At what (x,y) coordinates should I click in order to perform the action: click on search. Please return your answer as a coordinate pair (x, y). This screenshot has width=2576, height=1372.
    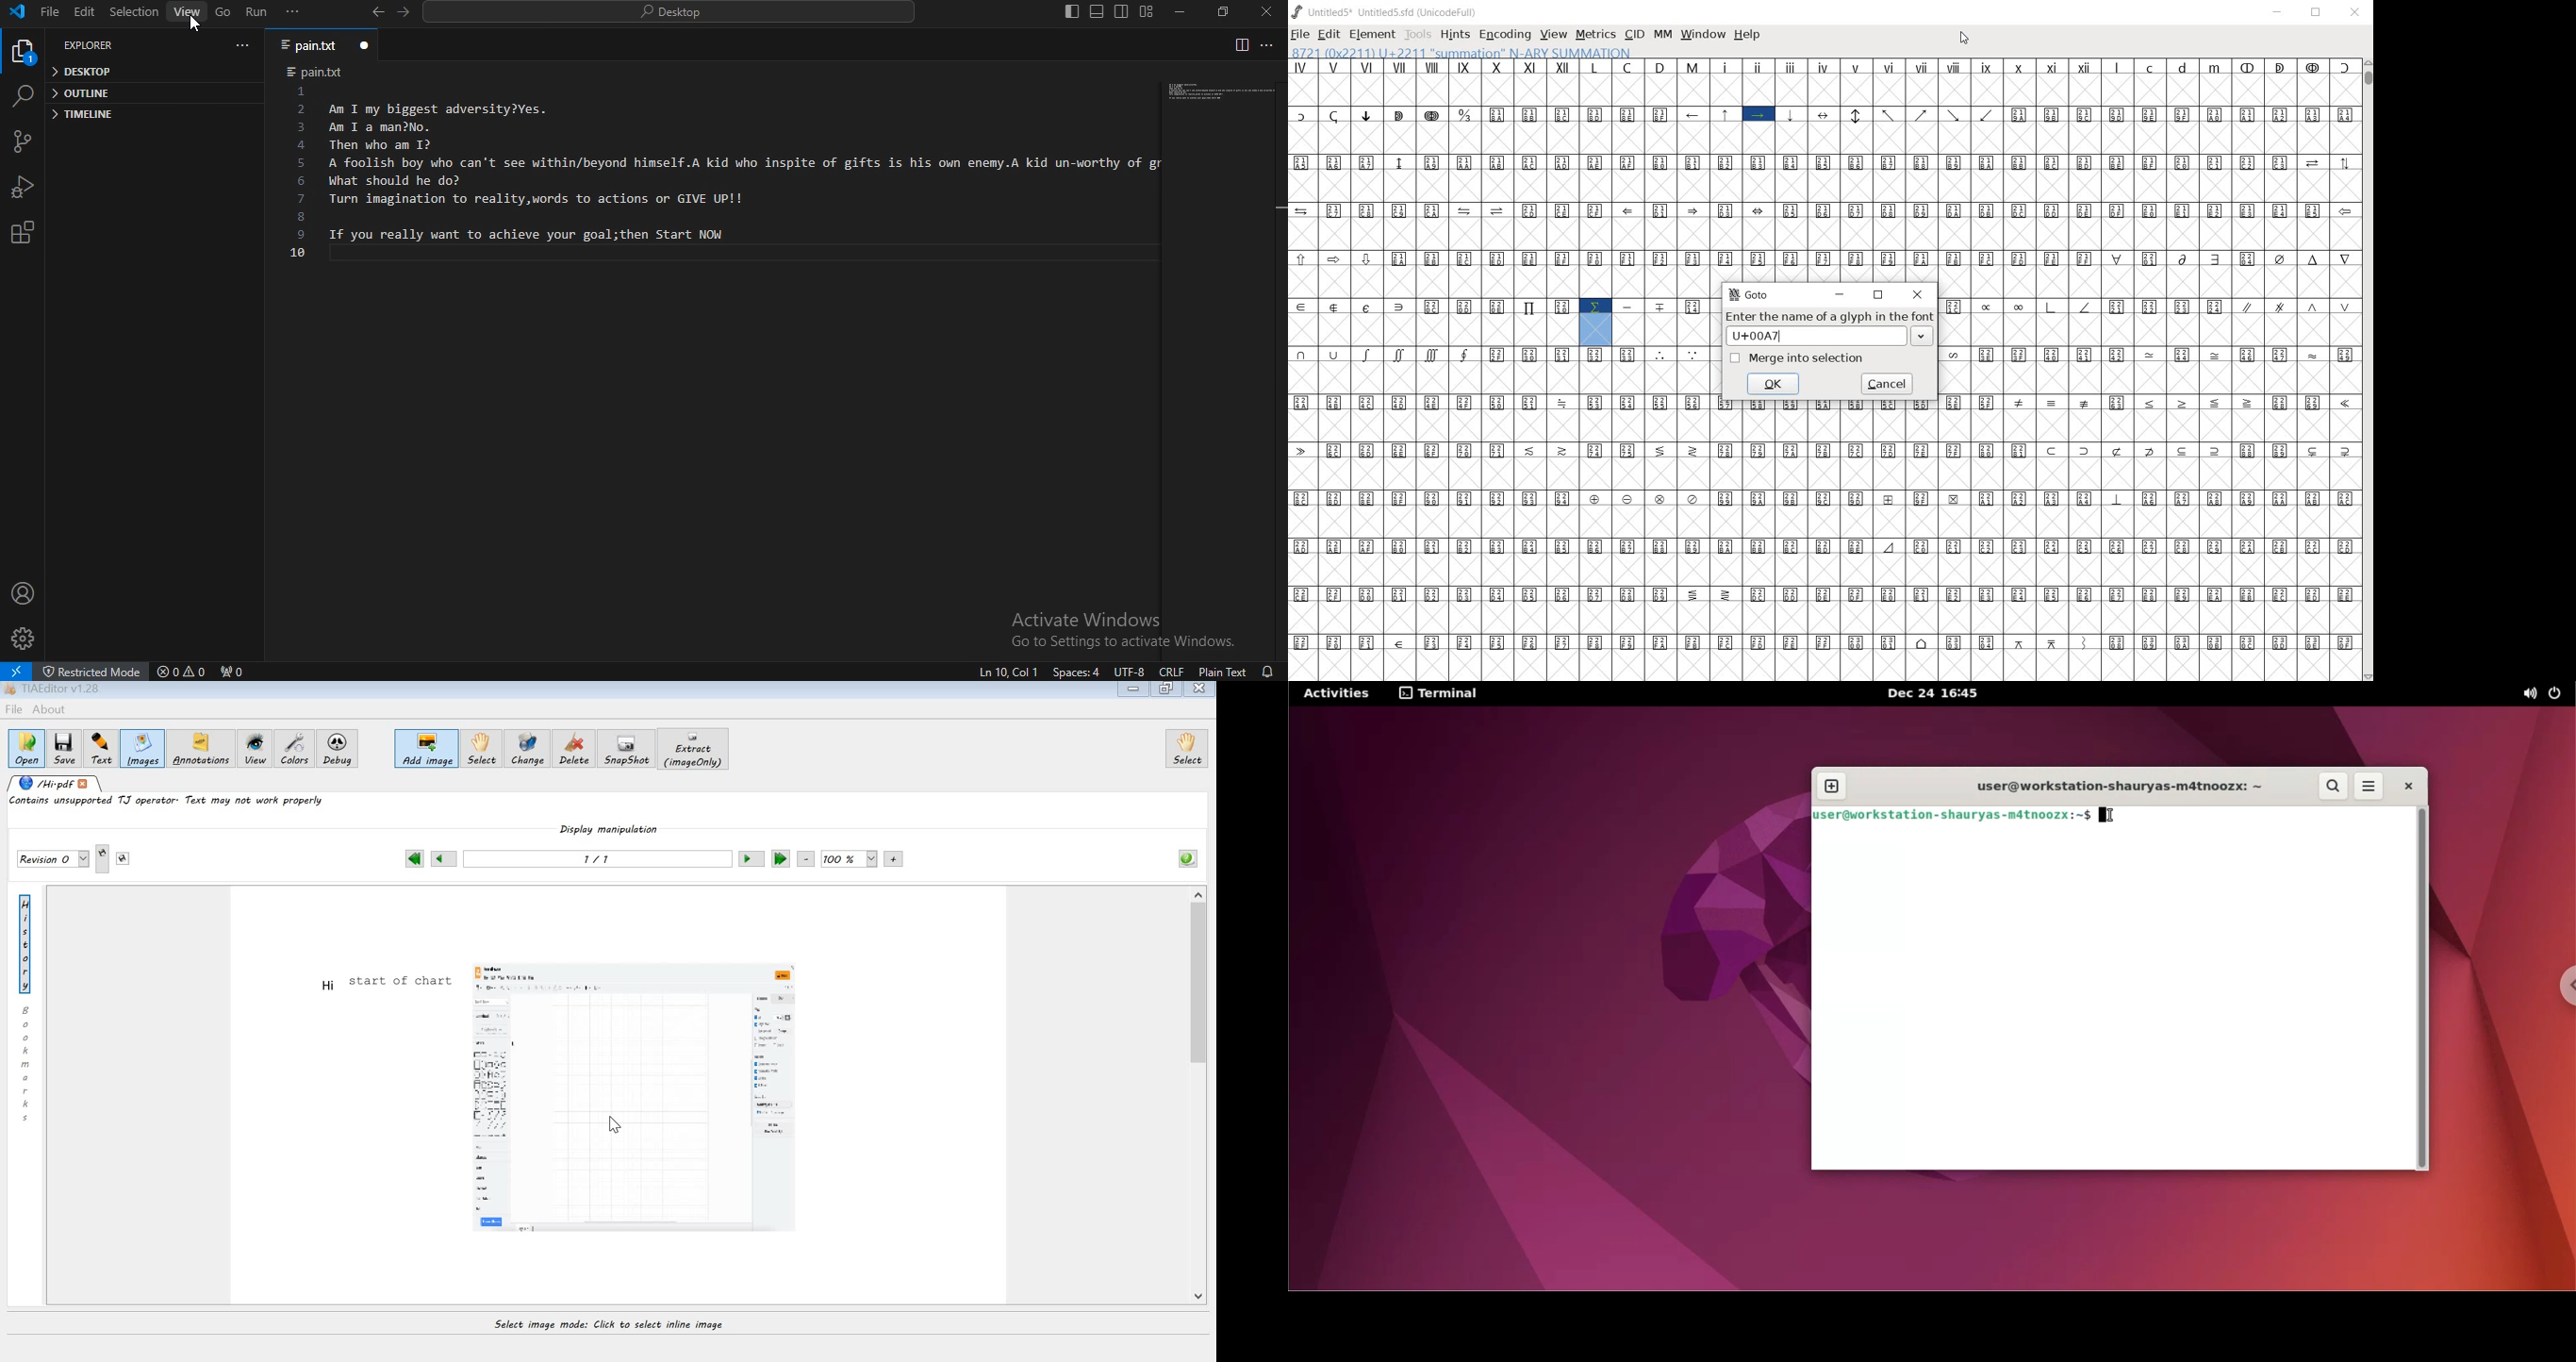
    Looking at the image, I should click on (22, 96).